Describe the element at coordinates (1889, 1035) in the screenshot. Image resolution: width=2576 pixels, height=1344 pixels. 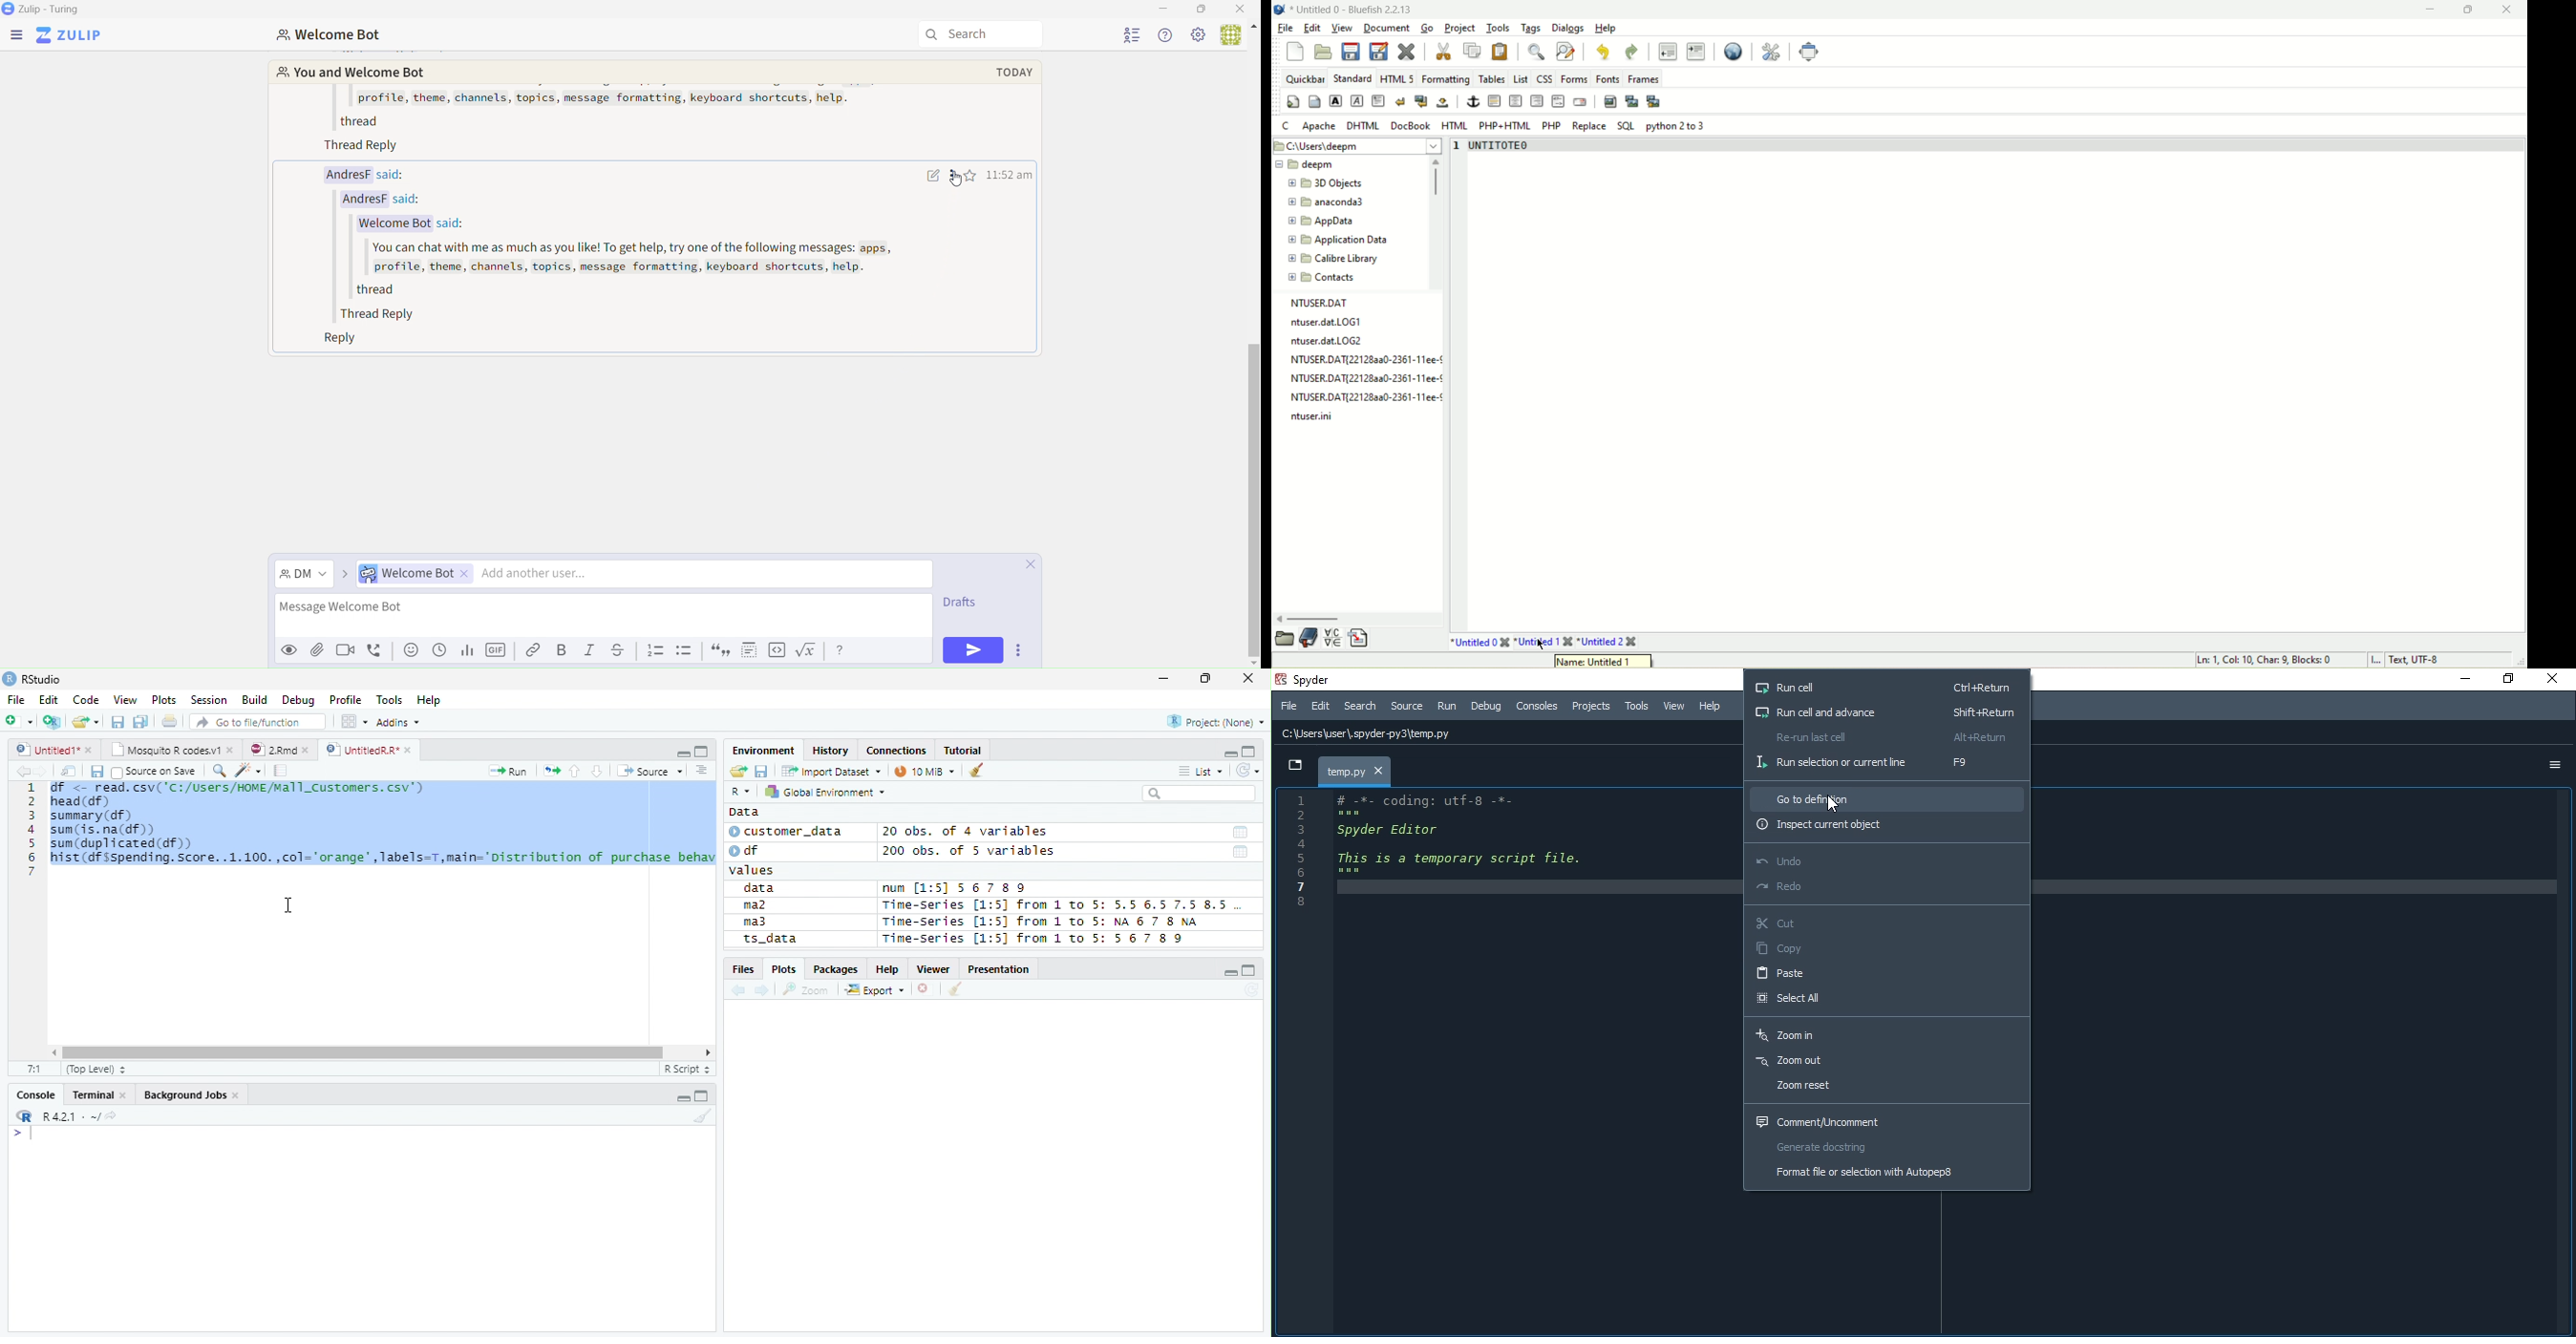
I see `Zoom in` at that location.